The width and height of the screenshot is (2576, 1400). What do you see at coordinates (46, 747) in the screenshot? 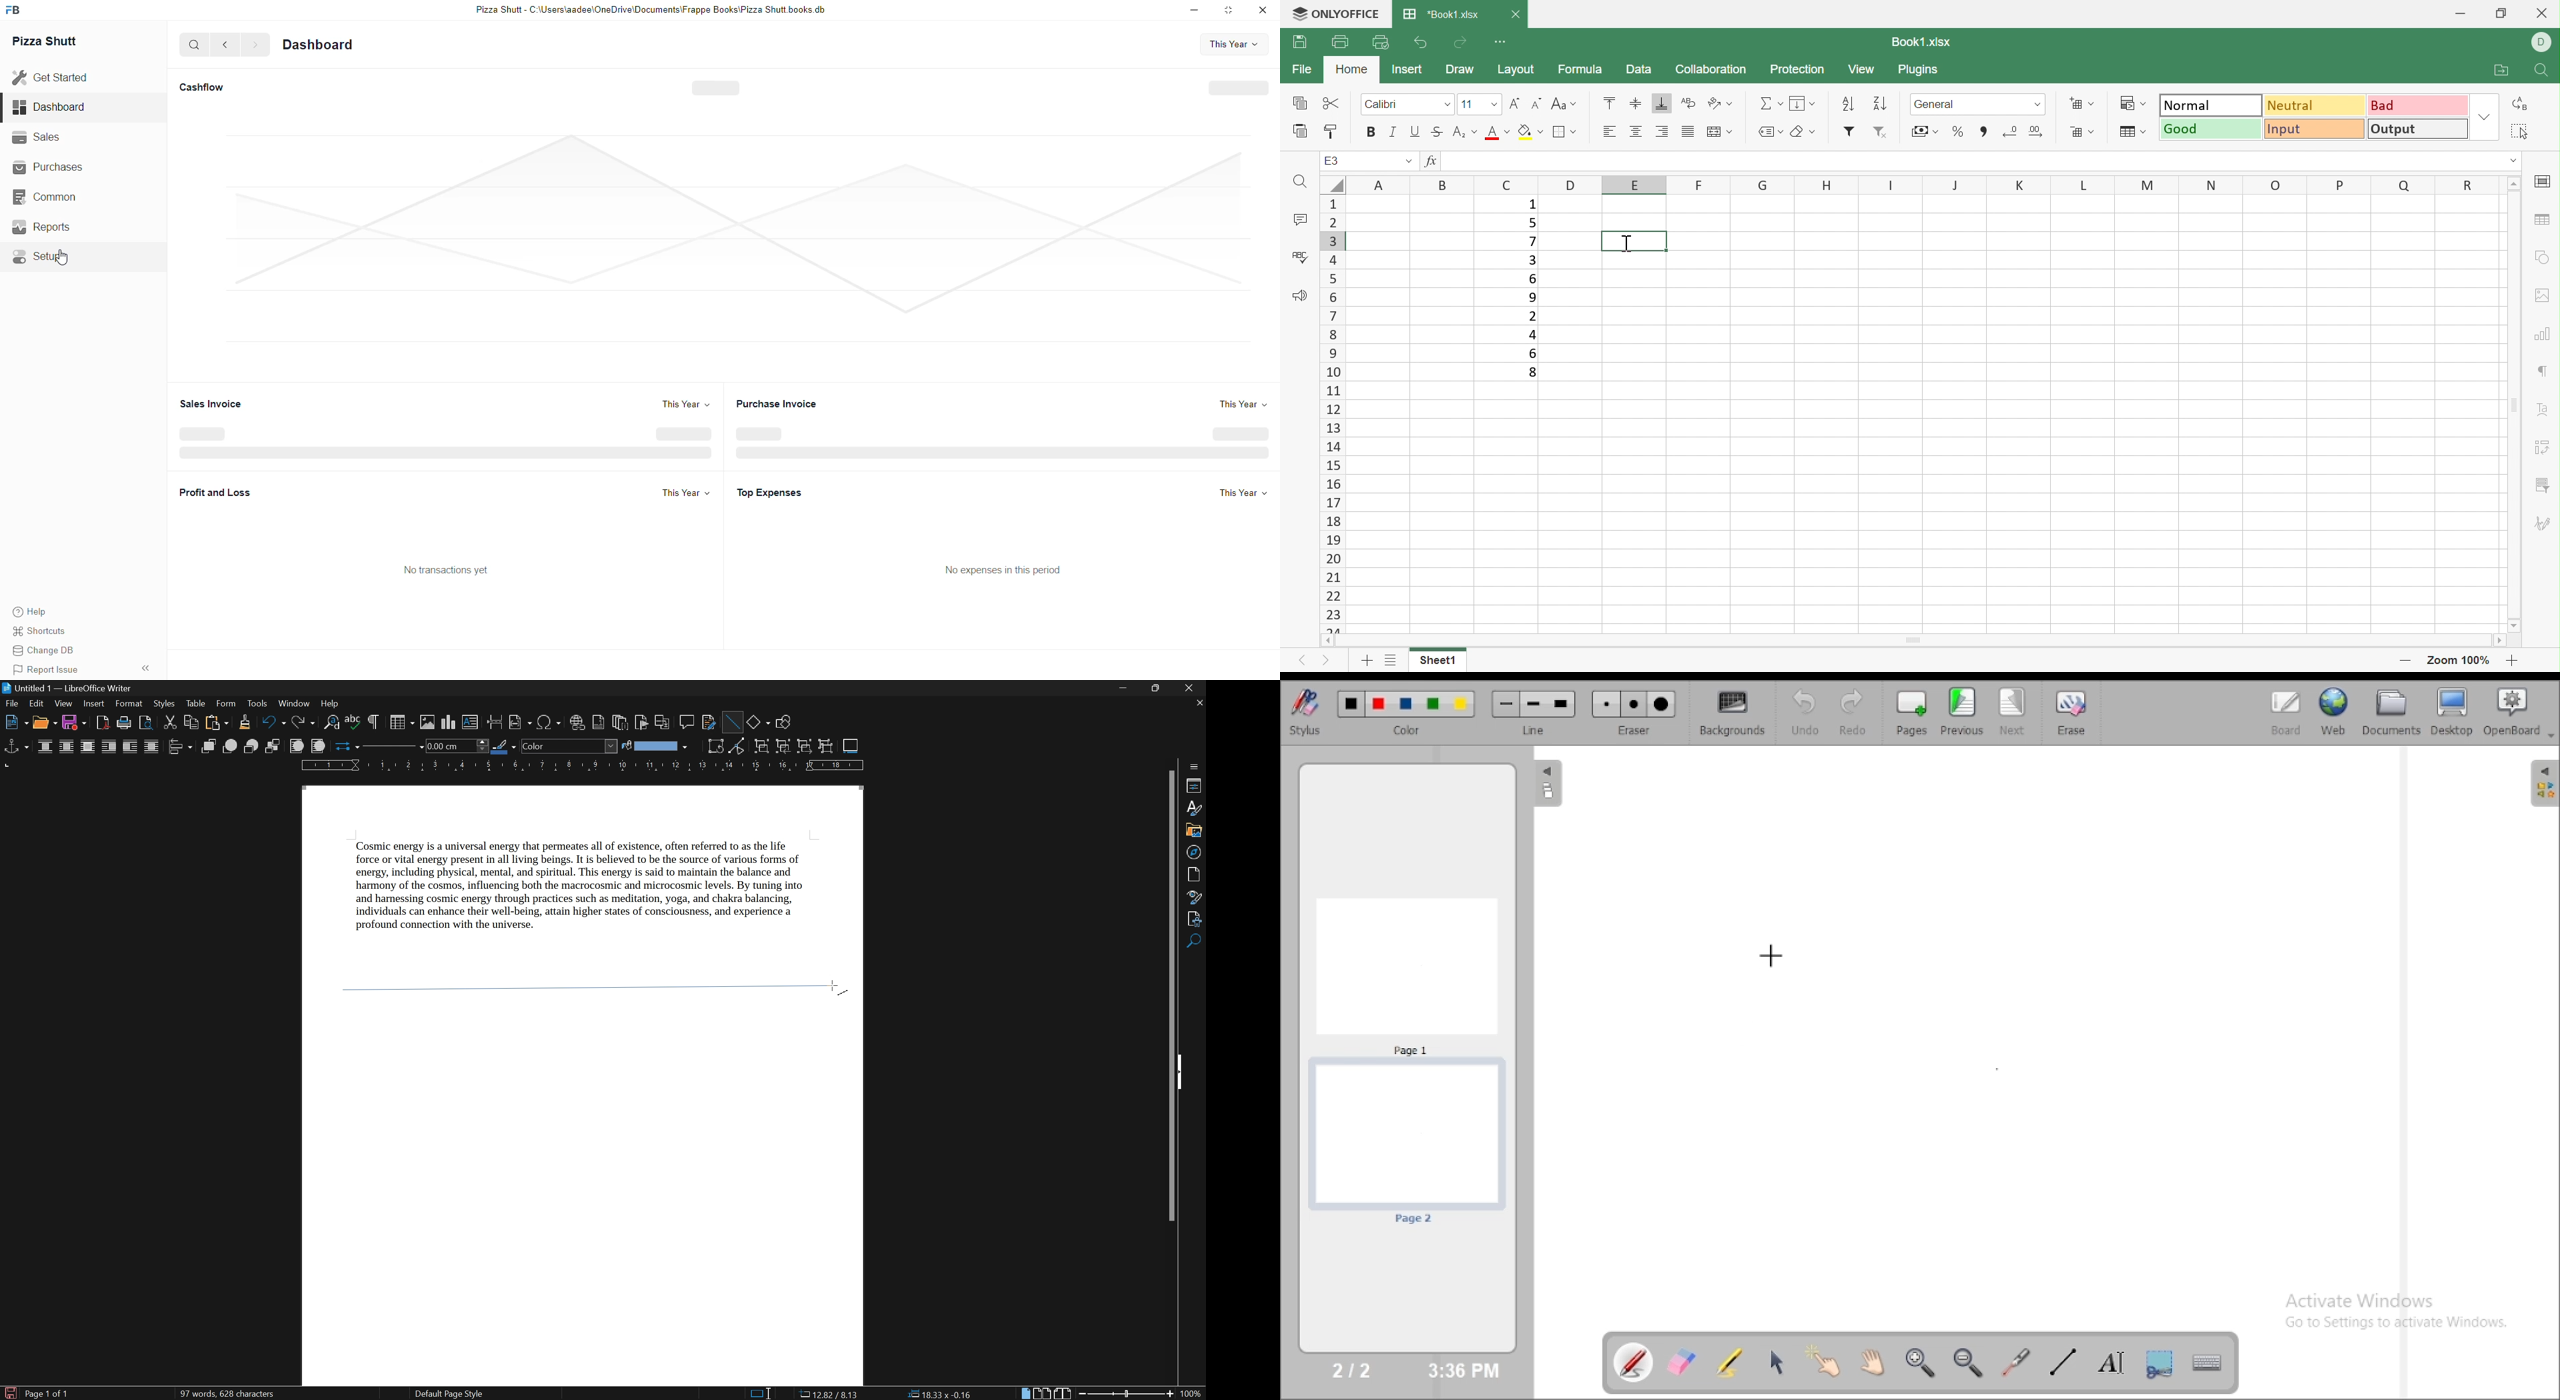
I see `none` at bounding box center [46, 747].